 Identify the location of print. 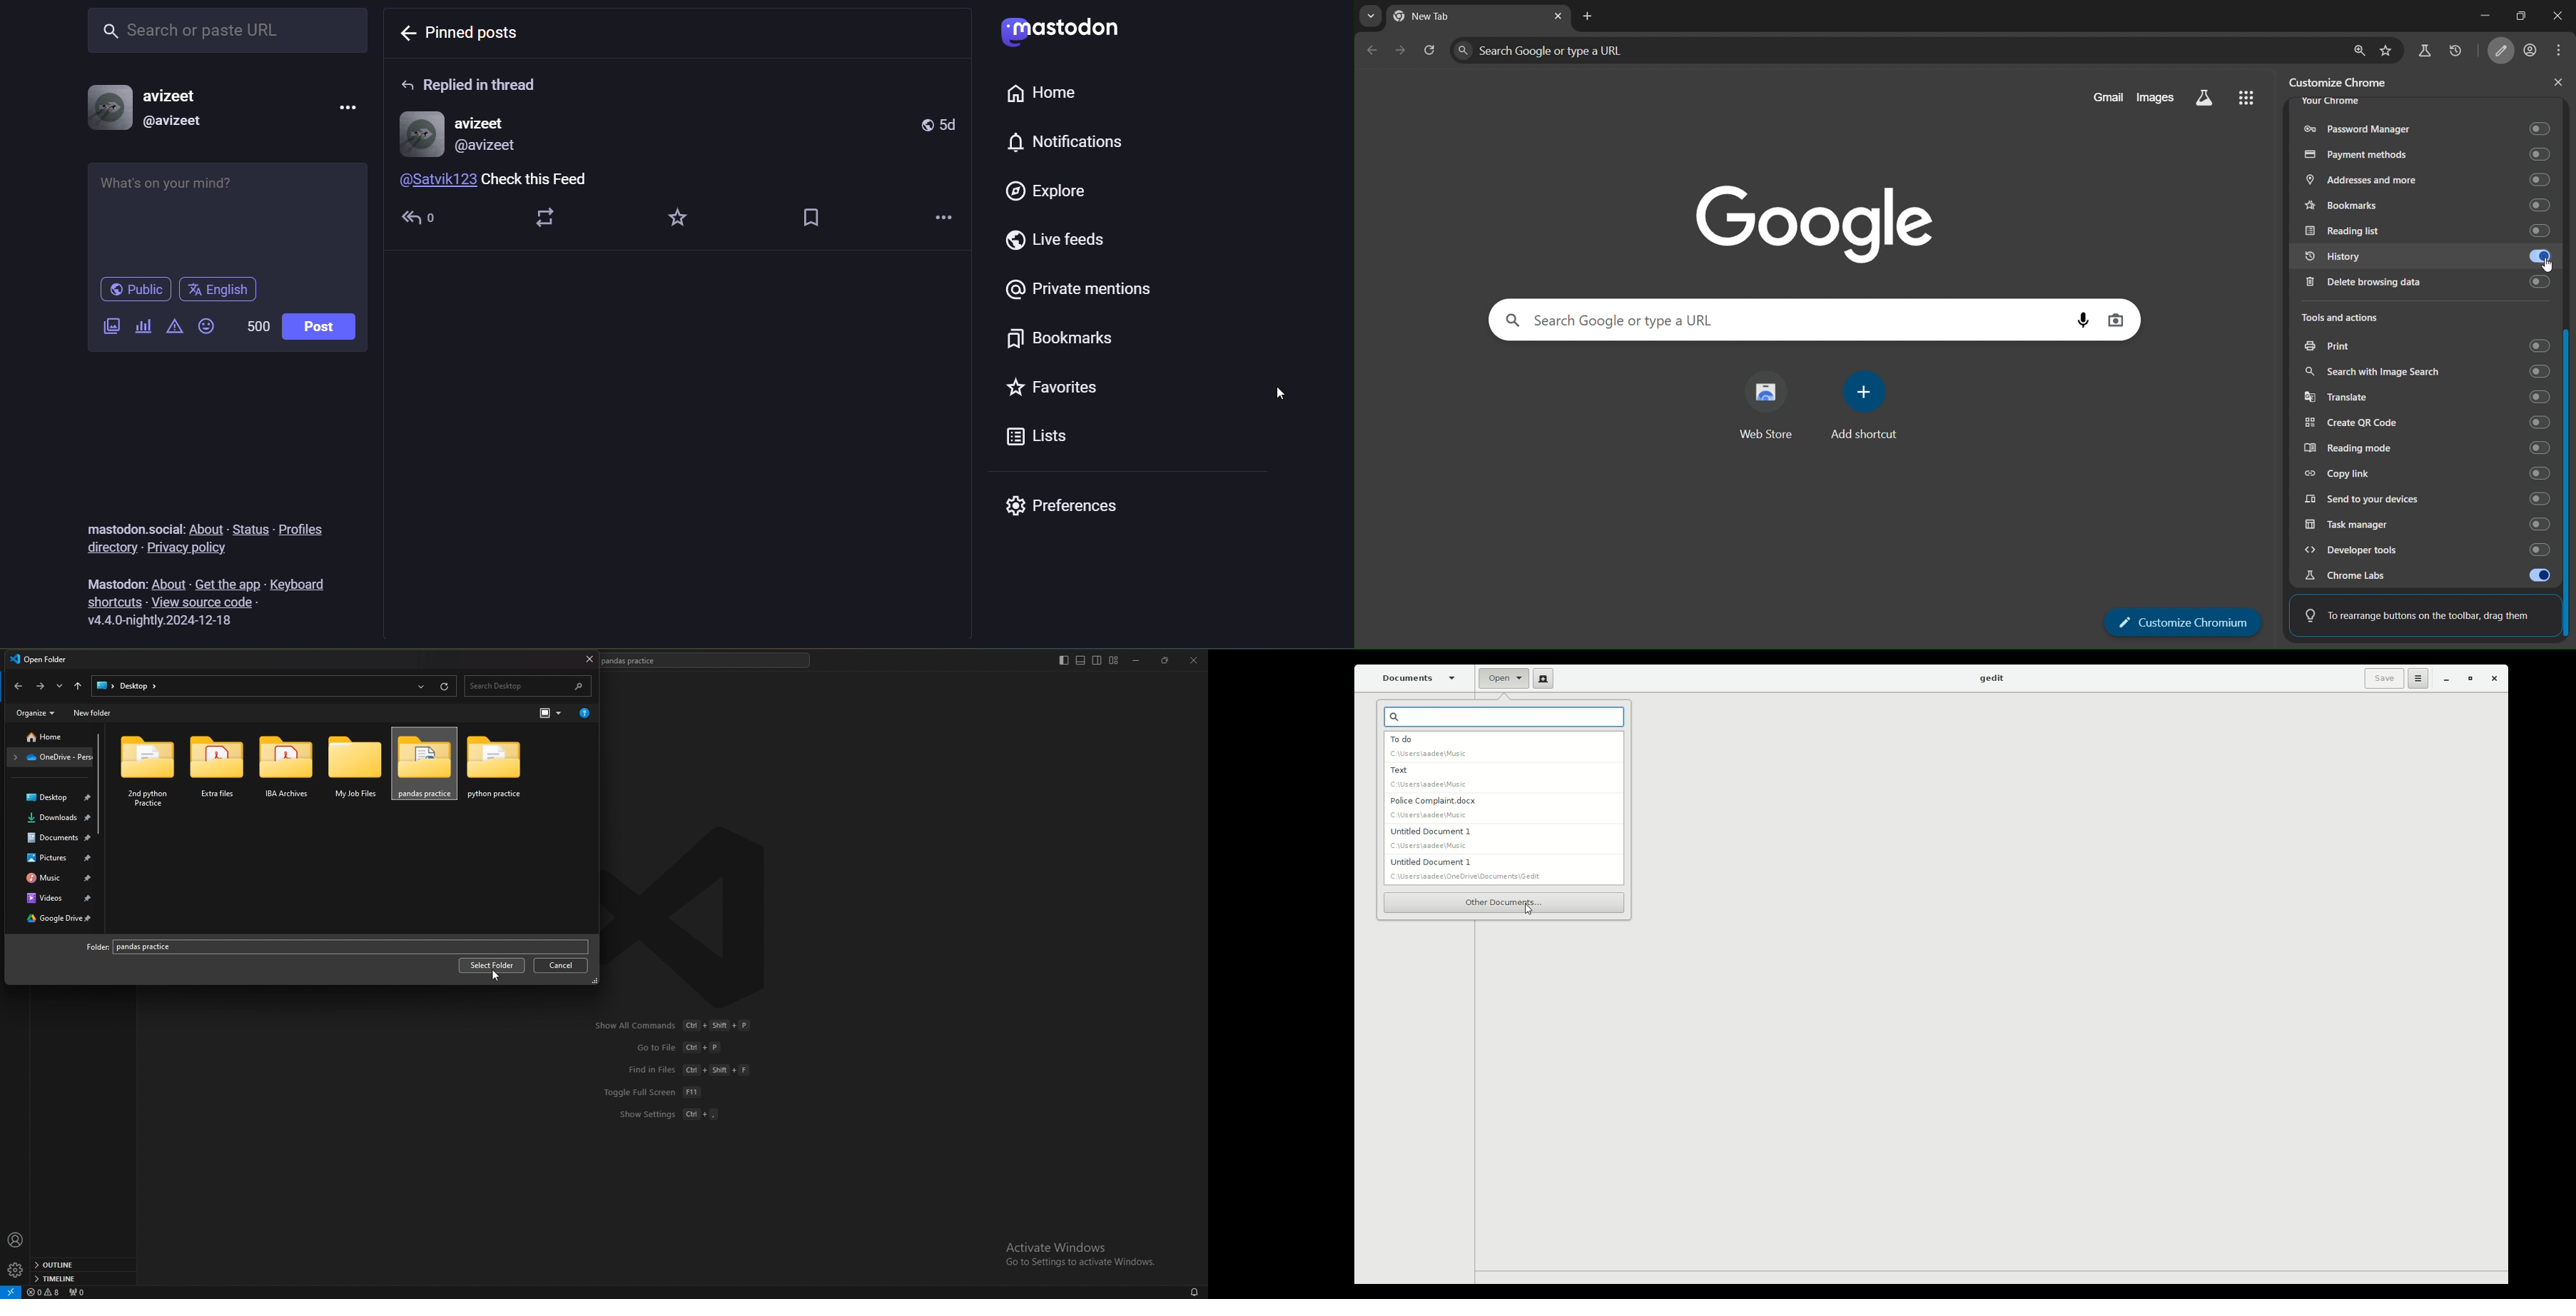
(2426, 348).